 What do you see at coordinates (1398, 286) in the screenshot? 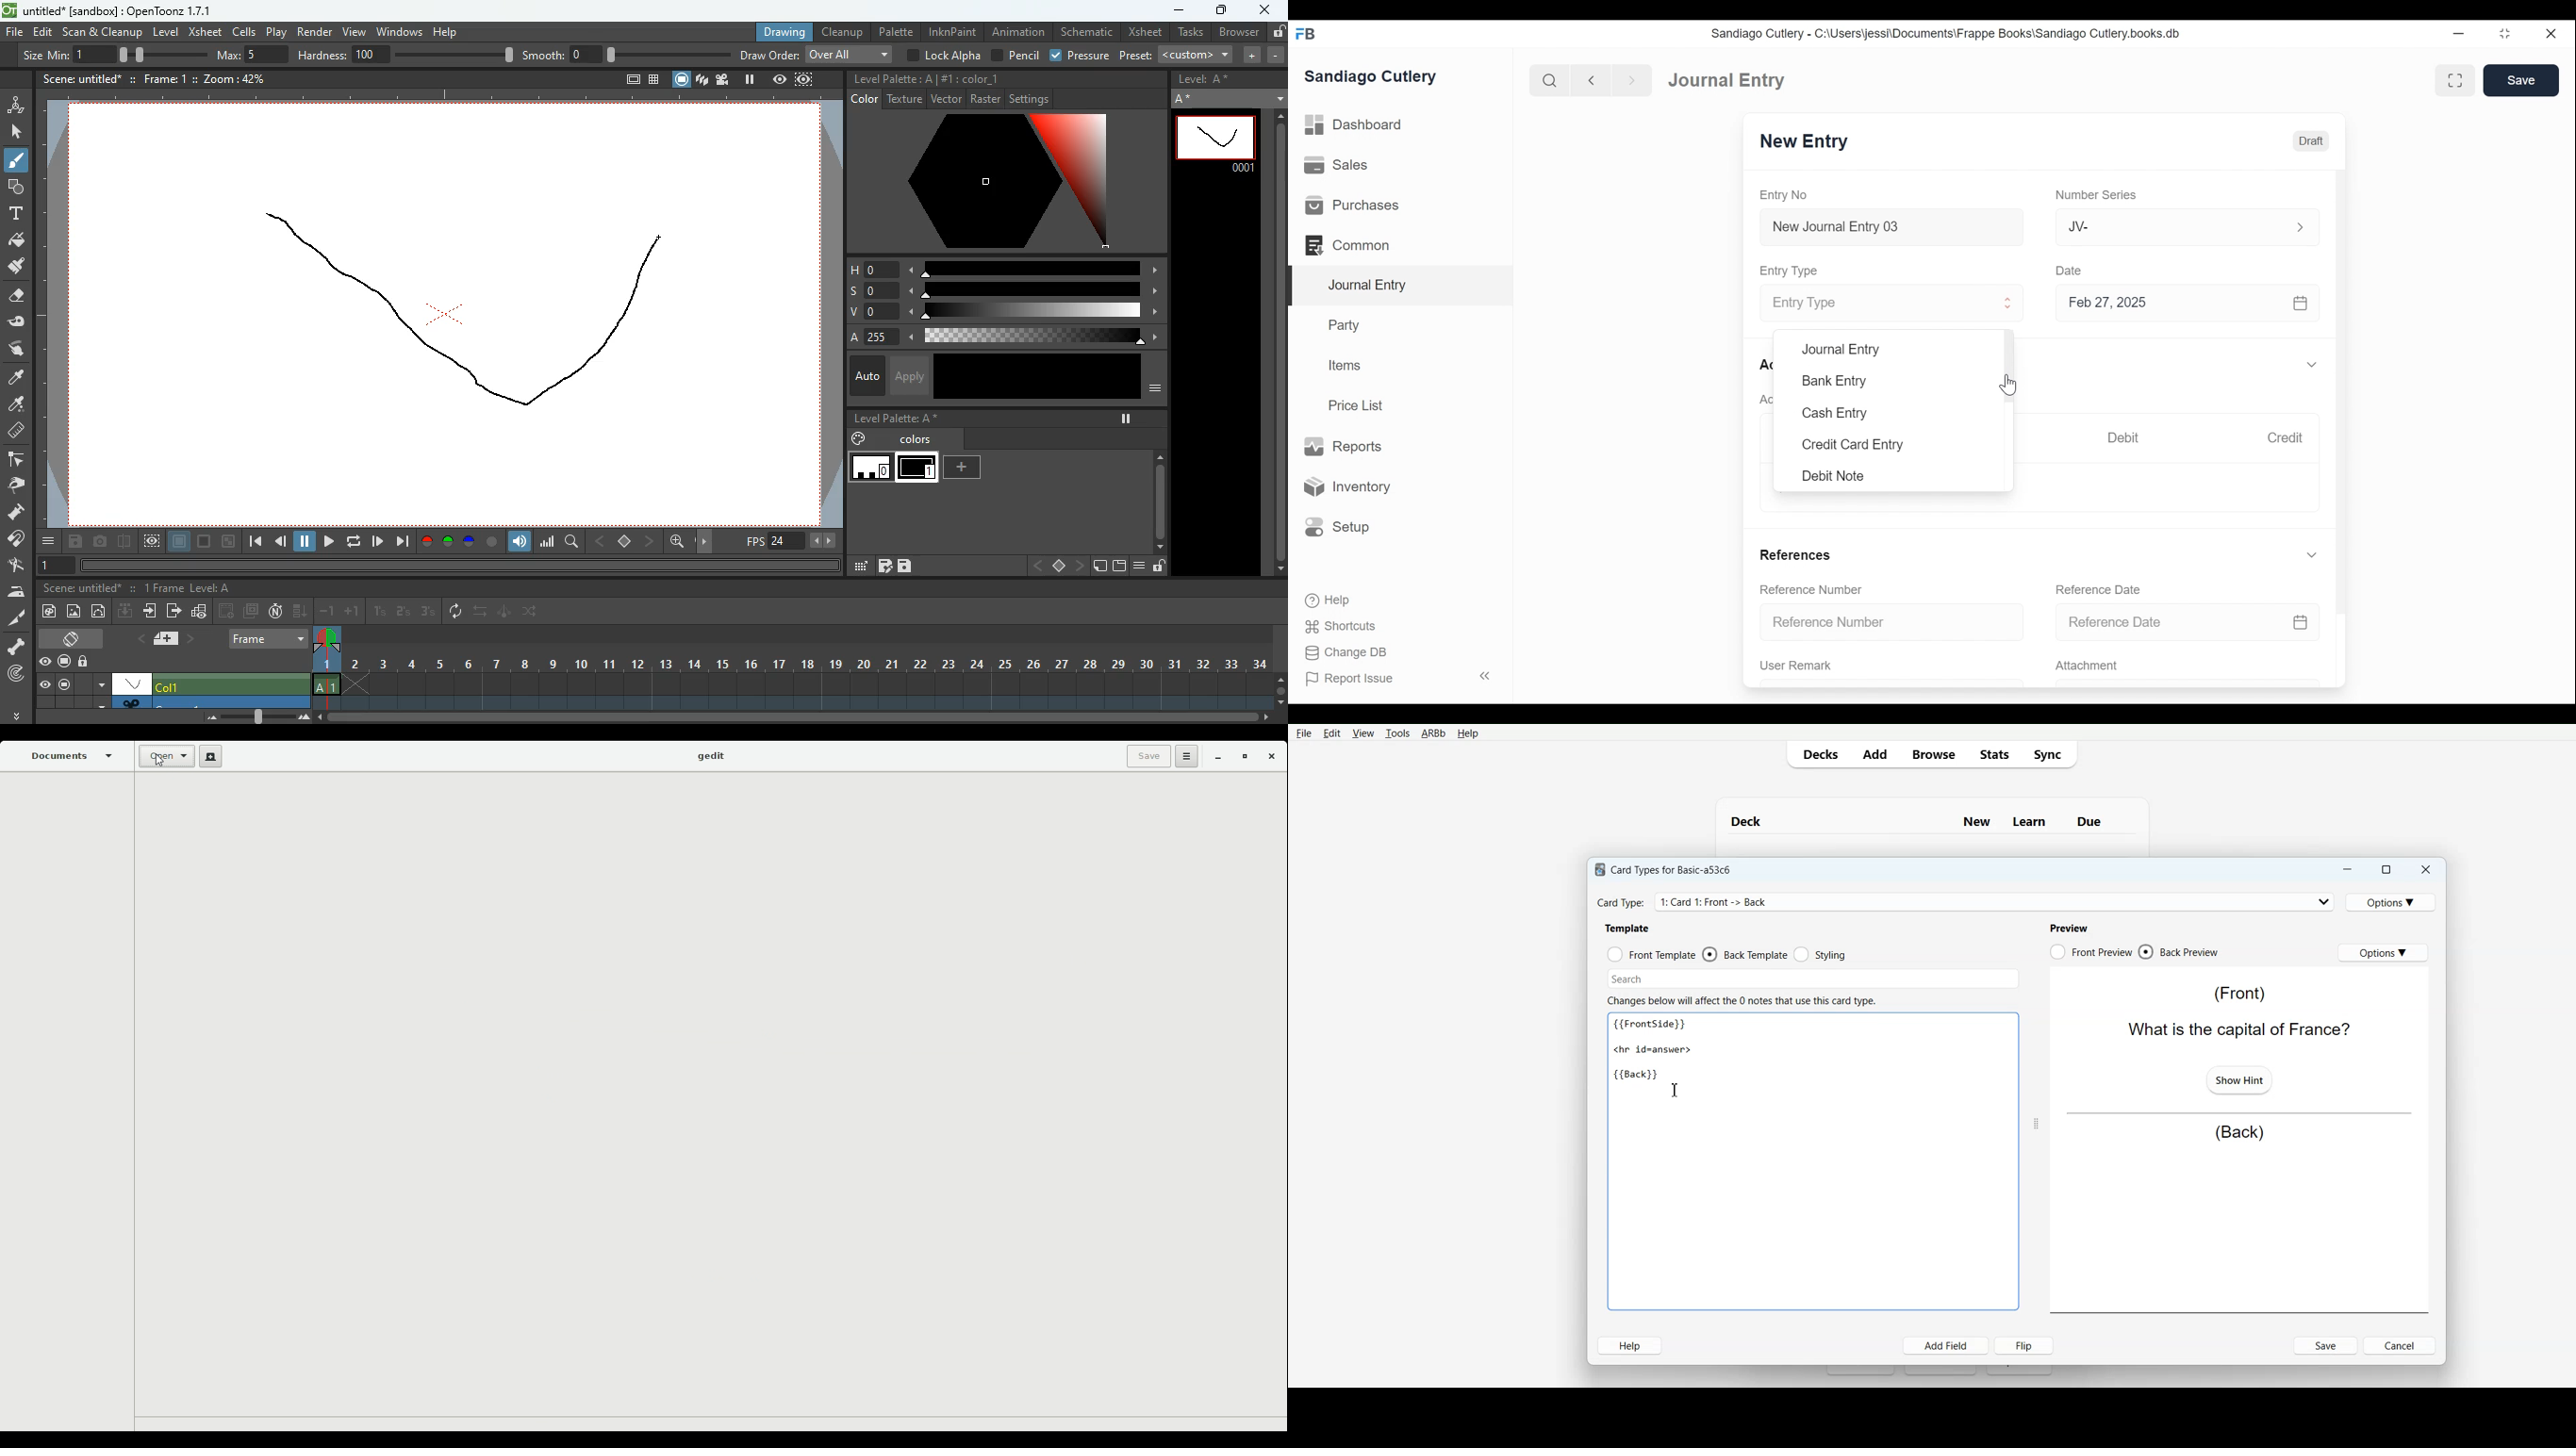
I see `Journal Entry` at bounding box center [1398, 286].